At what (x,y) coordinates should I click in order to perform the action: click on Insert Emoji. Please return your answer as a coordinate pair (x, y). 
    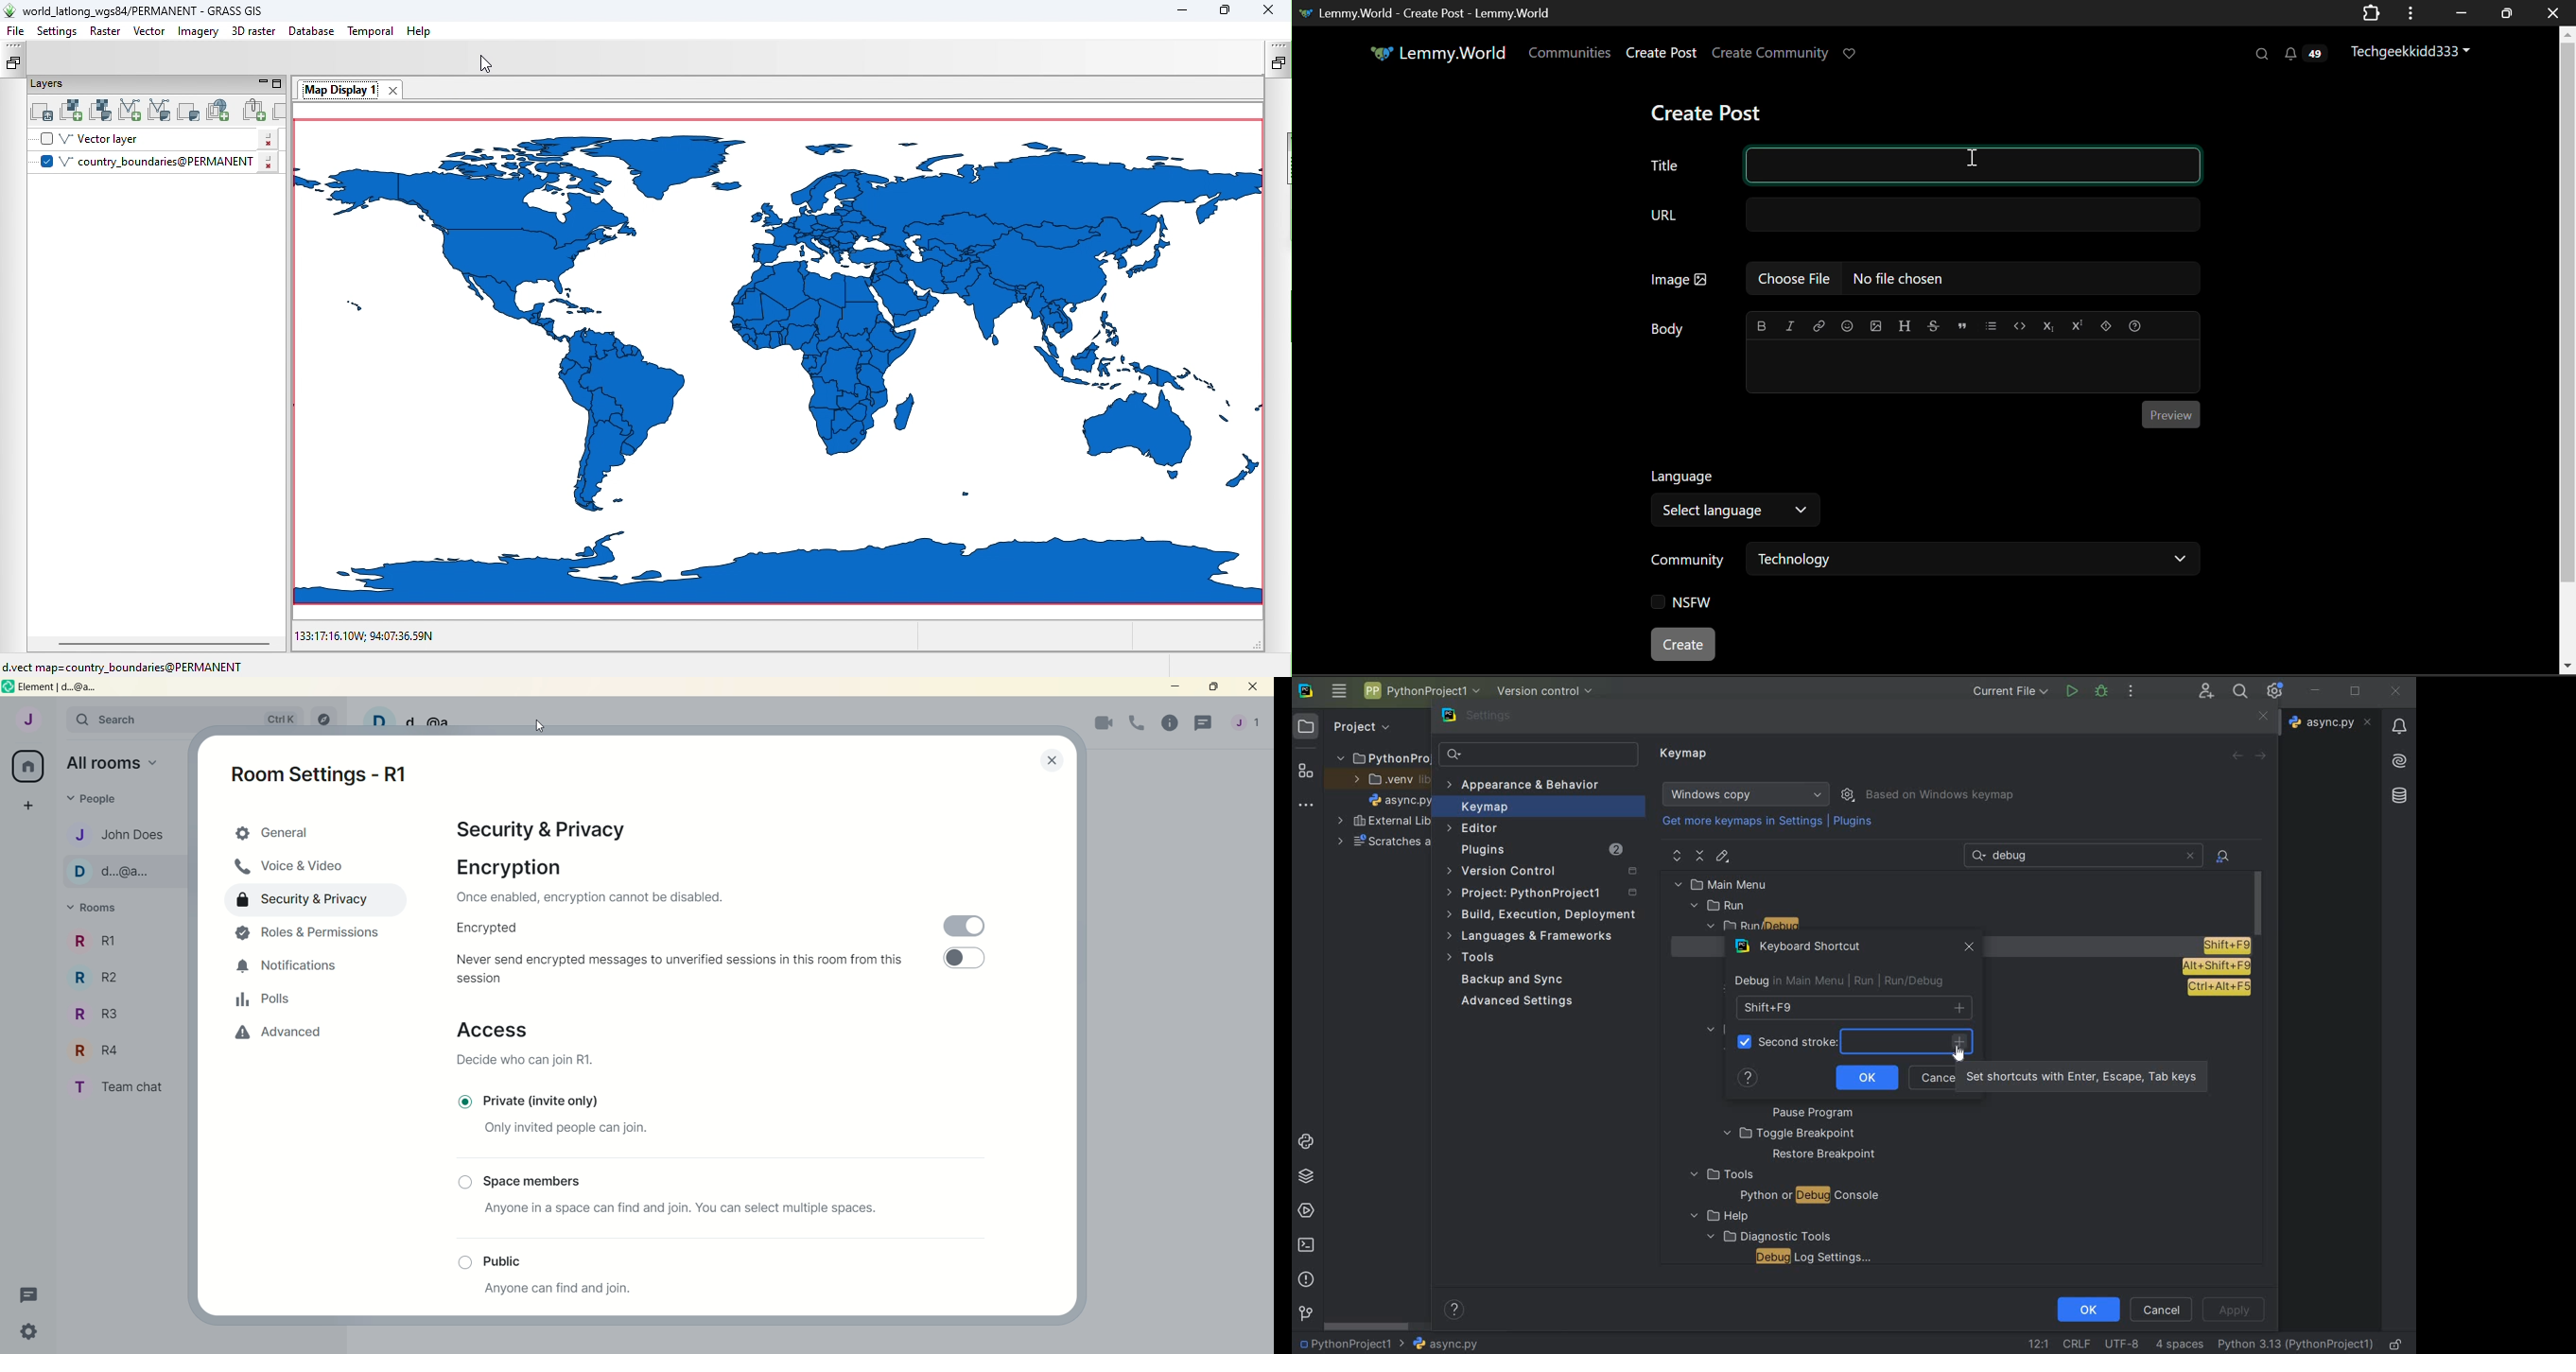
    Looking at the image, I should click on (1847, 326).